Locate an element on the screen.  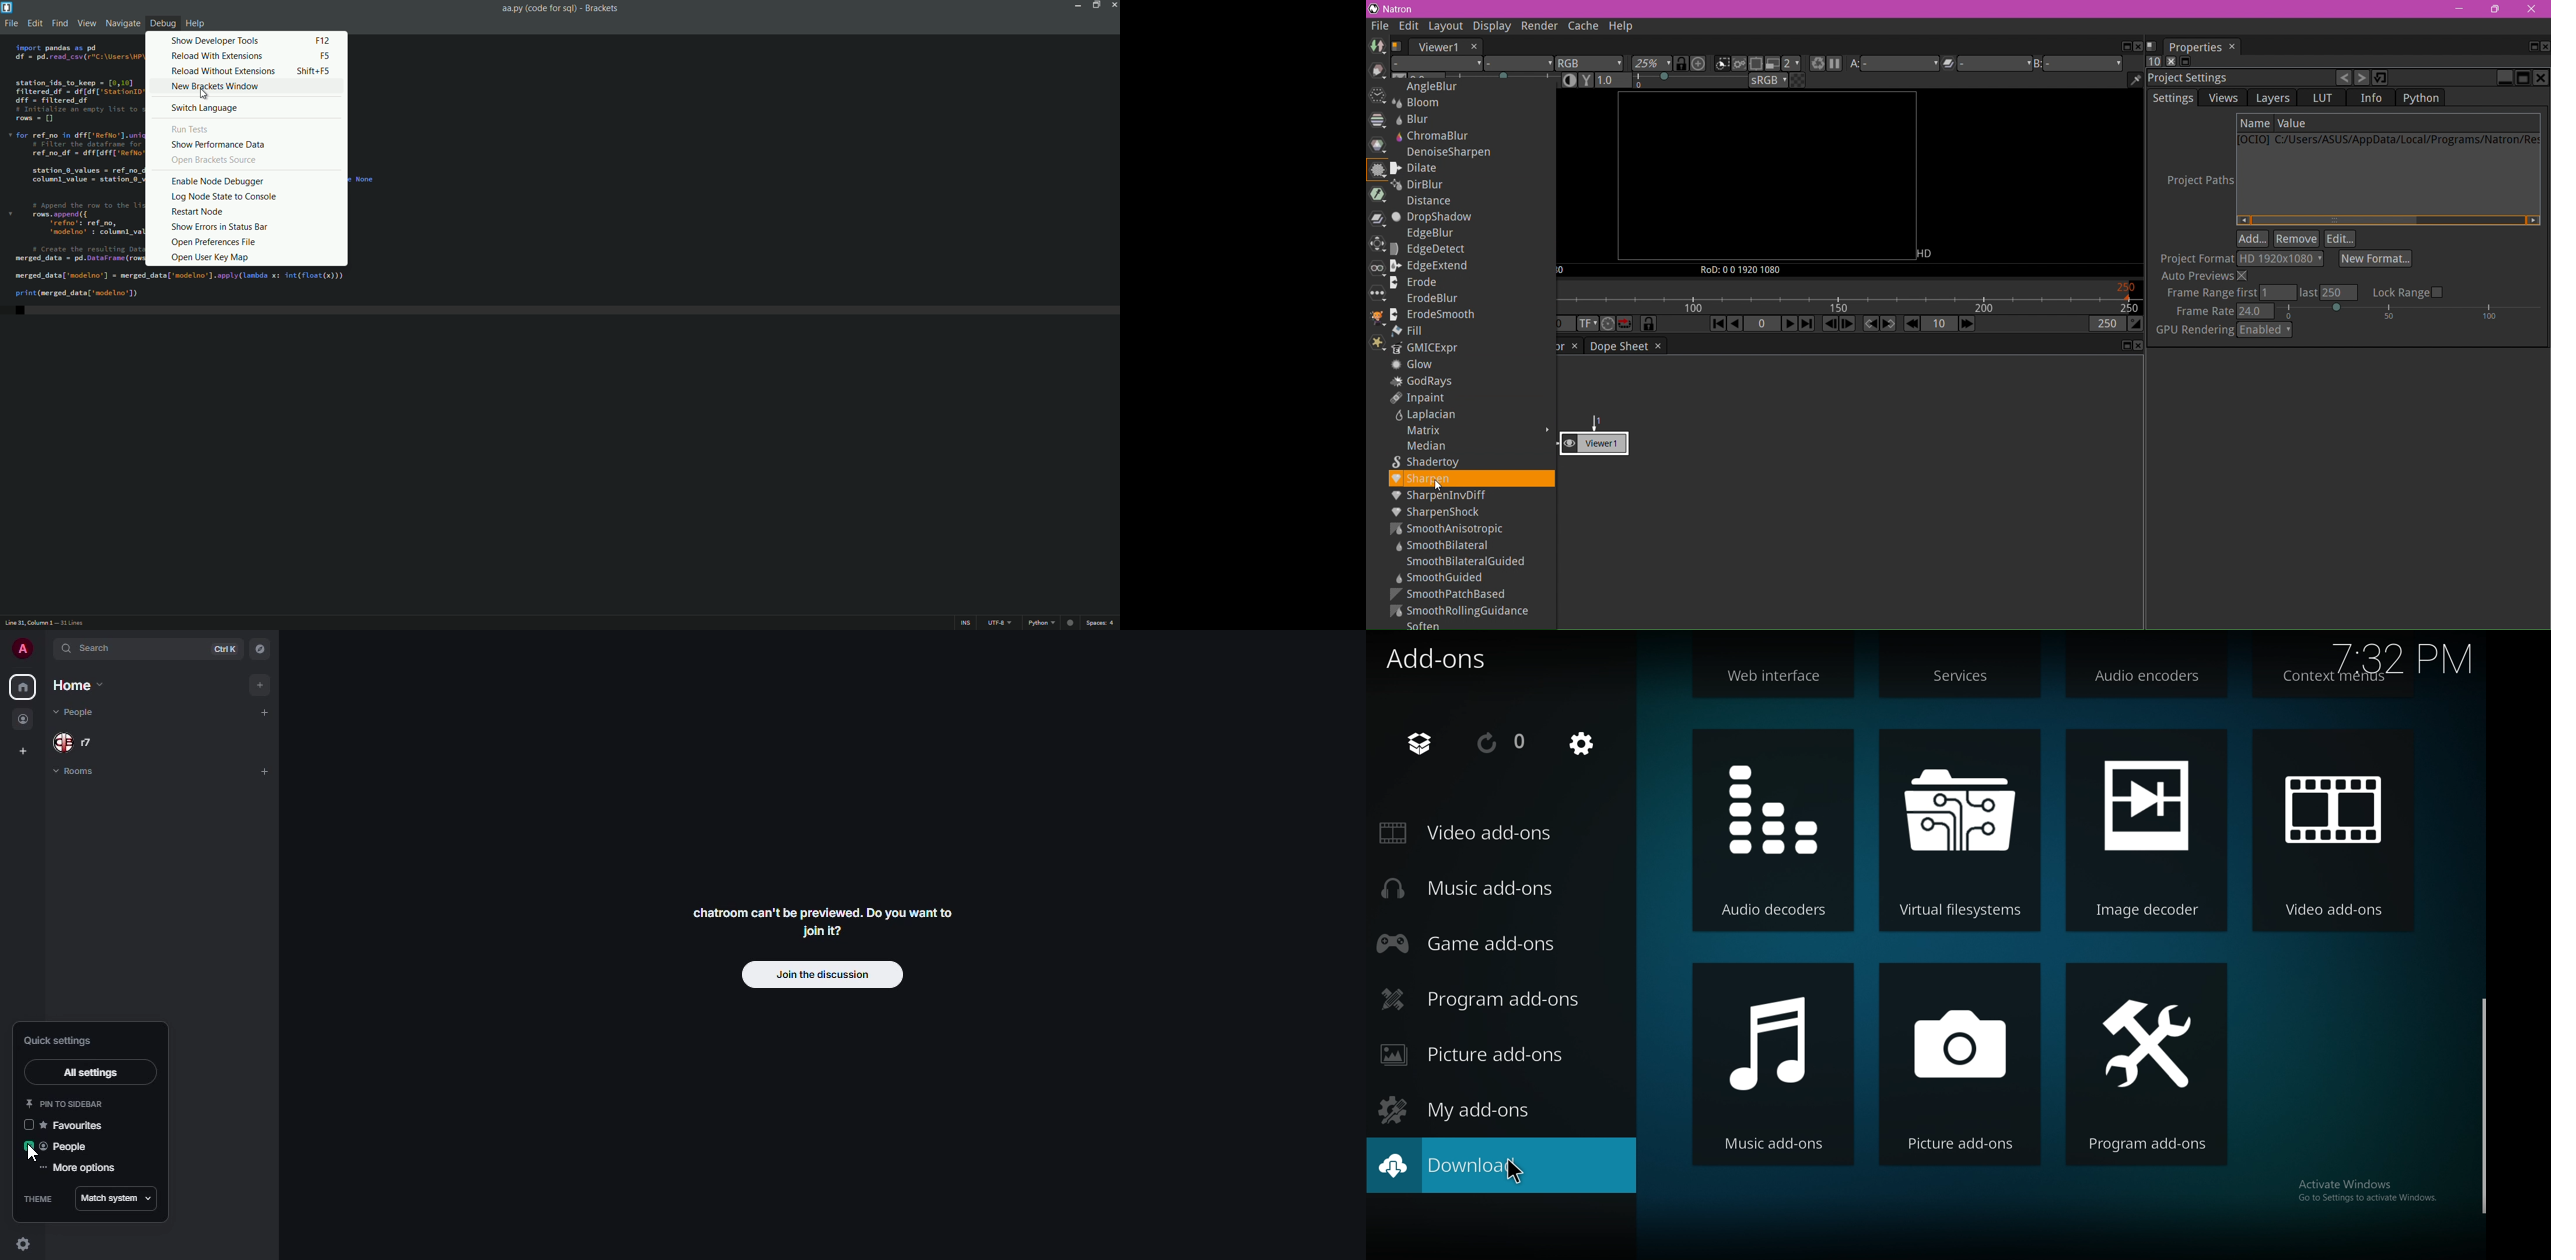
context menus is located at coordinates (2333, 678).